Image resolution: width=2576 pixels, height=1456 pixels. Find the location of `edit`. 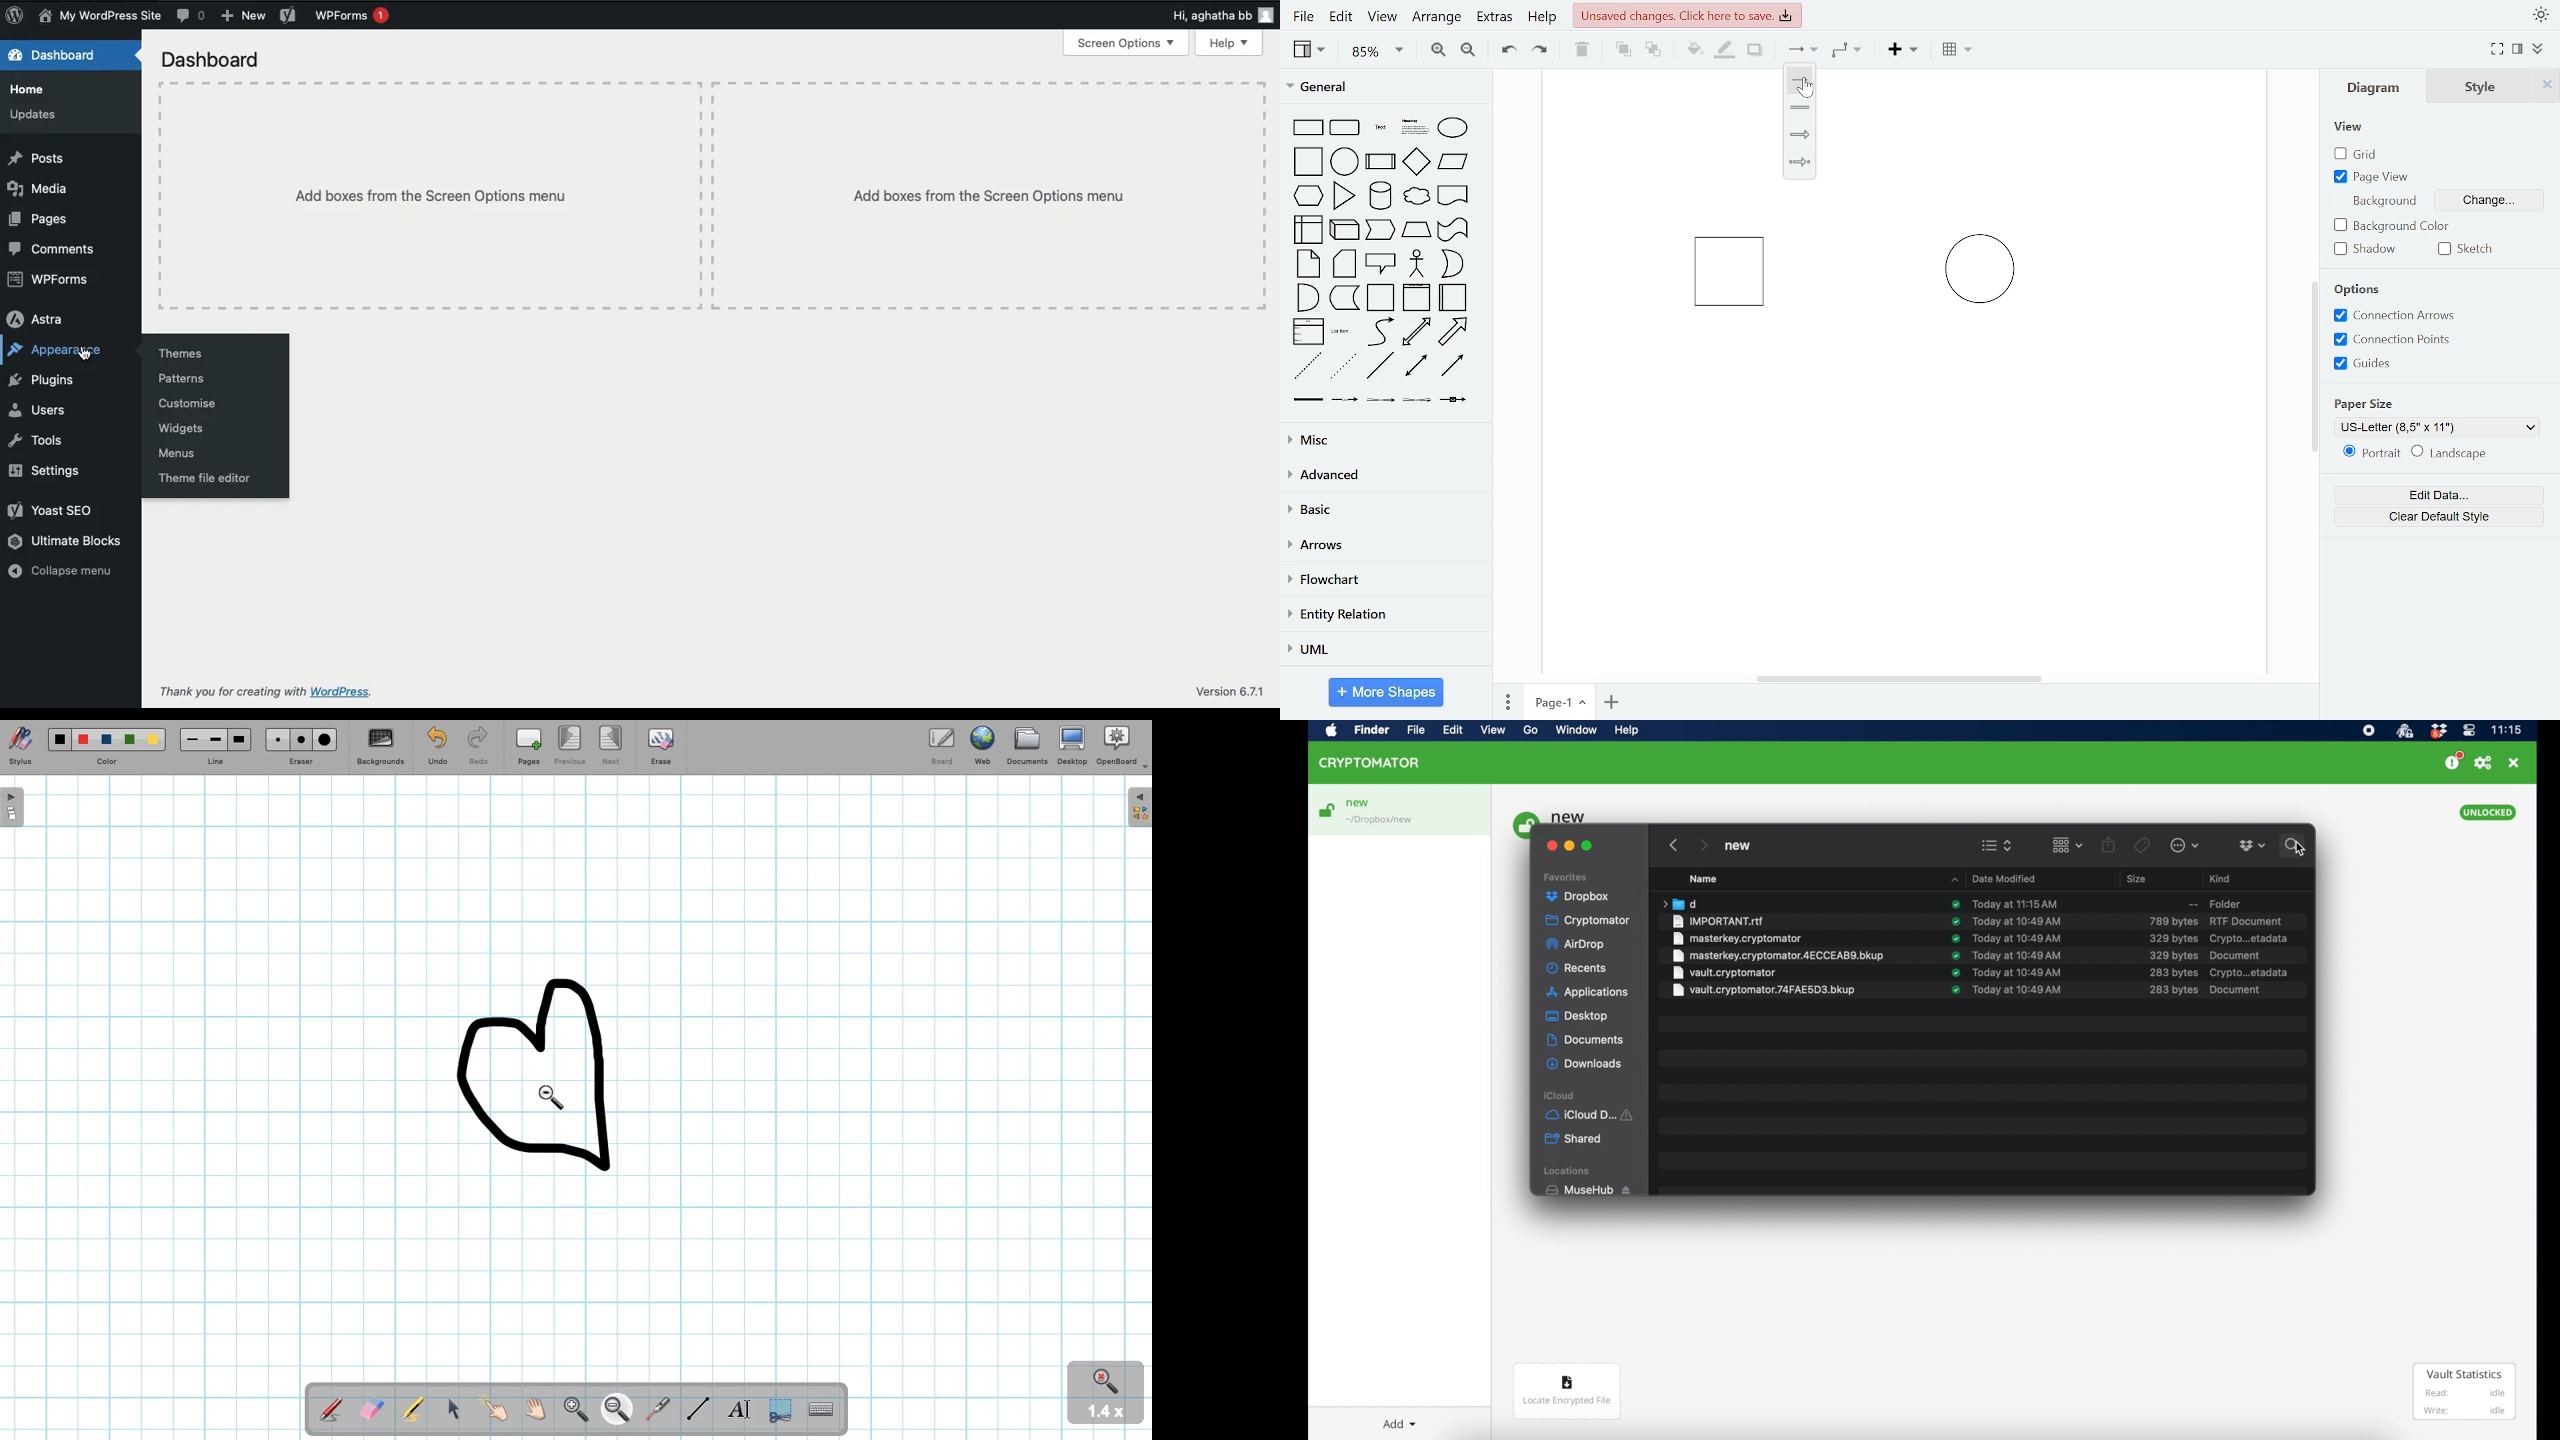

edit is located at coordinates (1453, 730).